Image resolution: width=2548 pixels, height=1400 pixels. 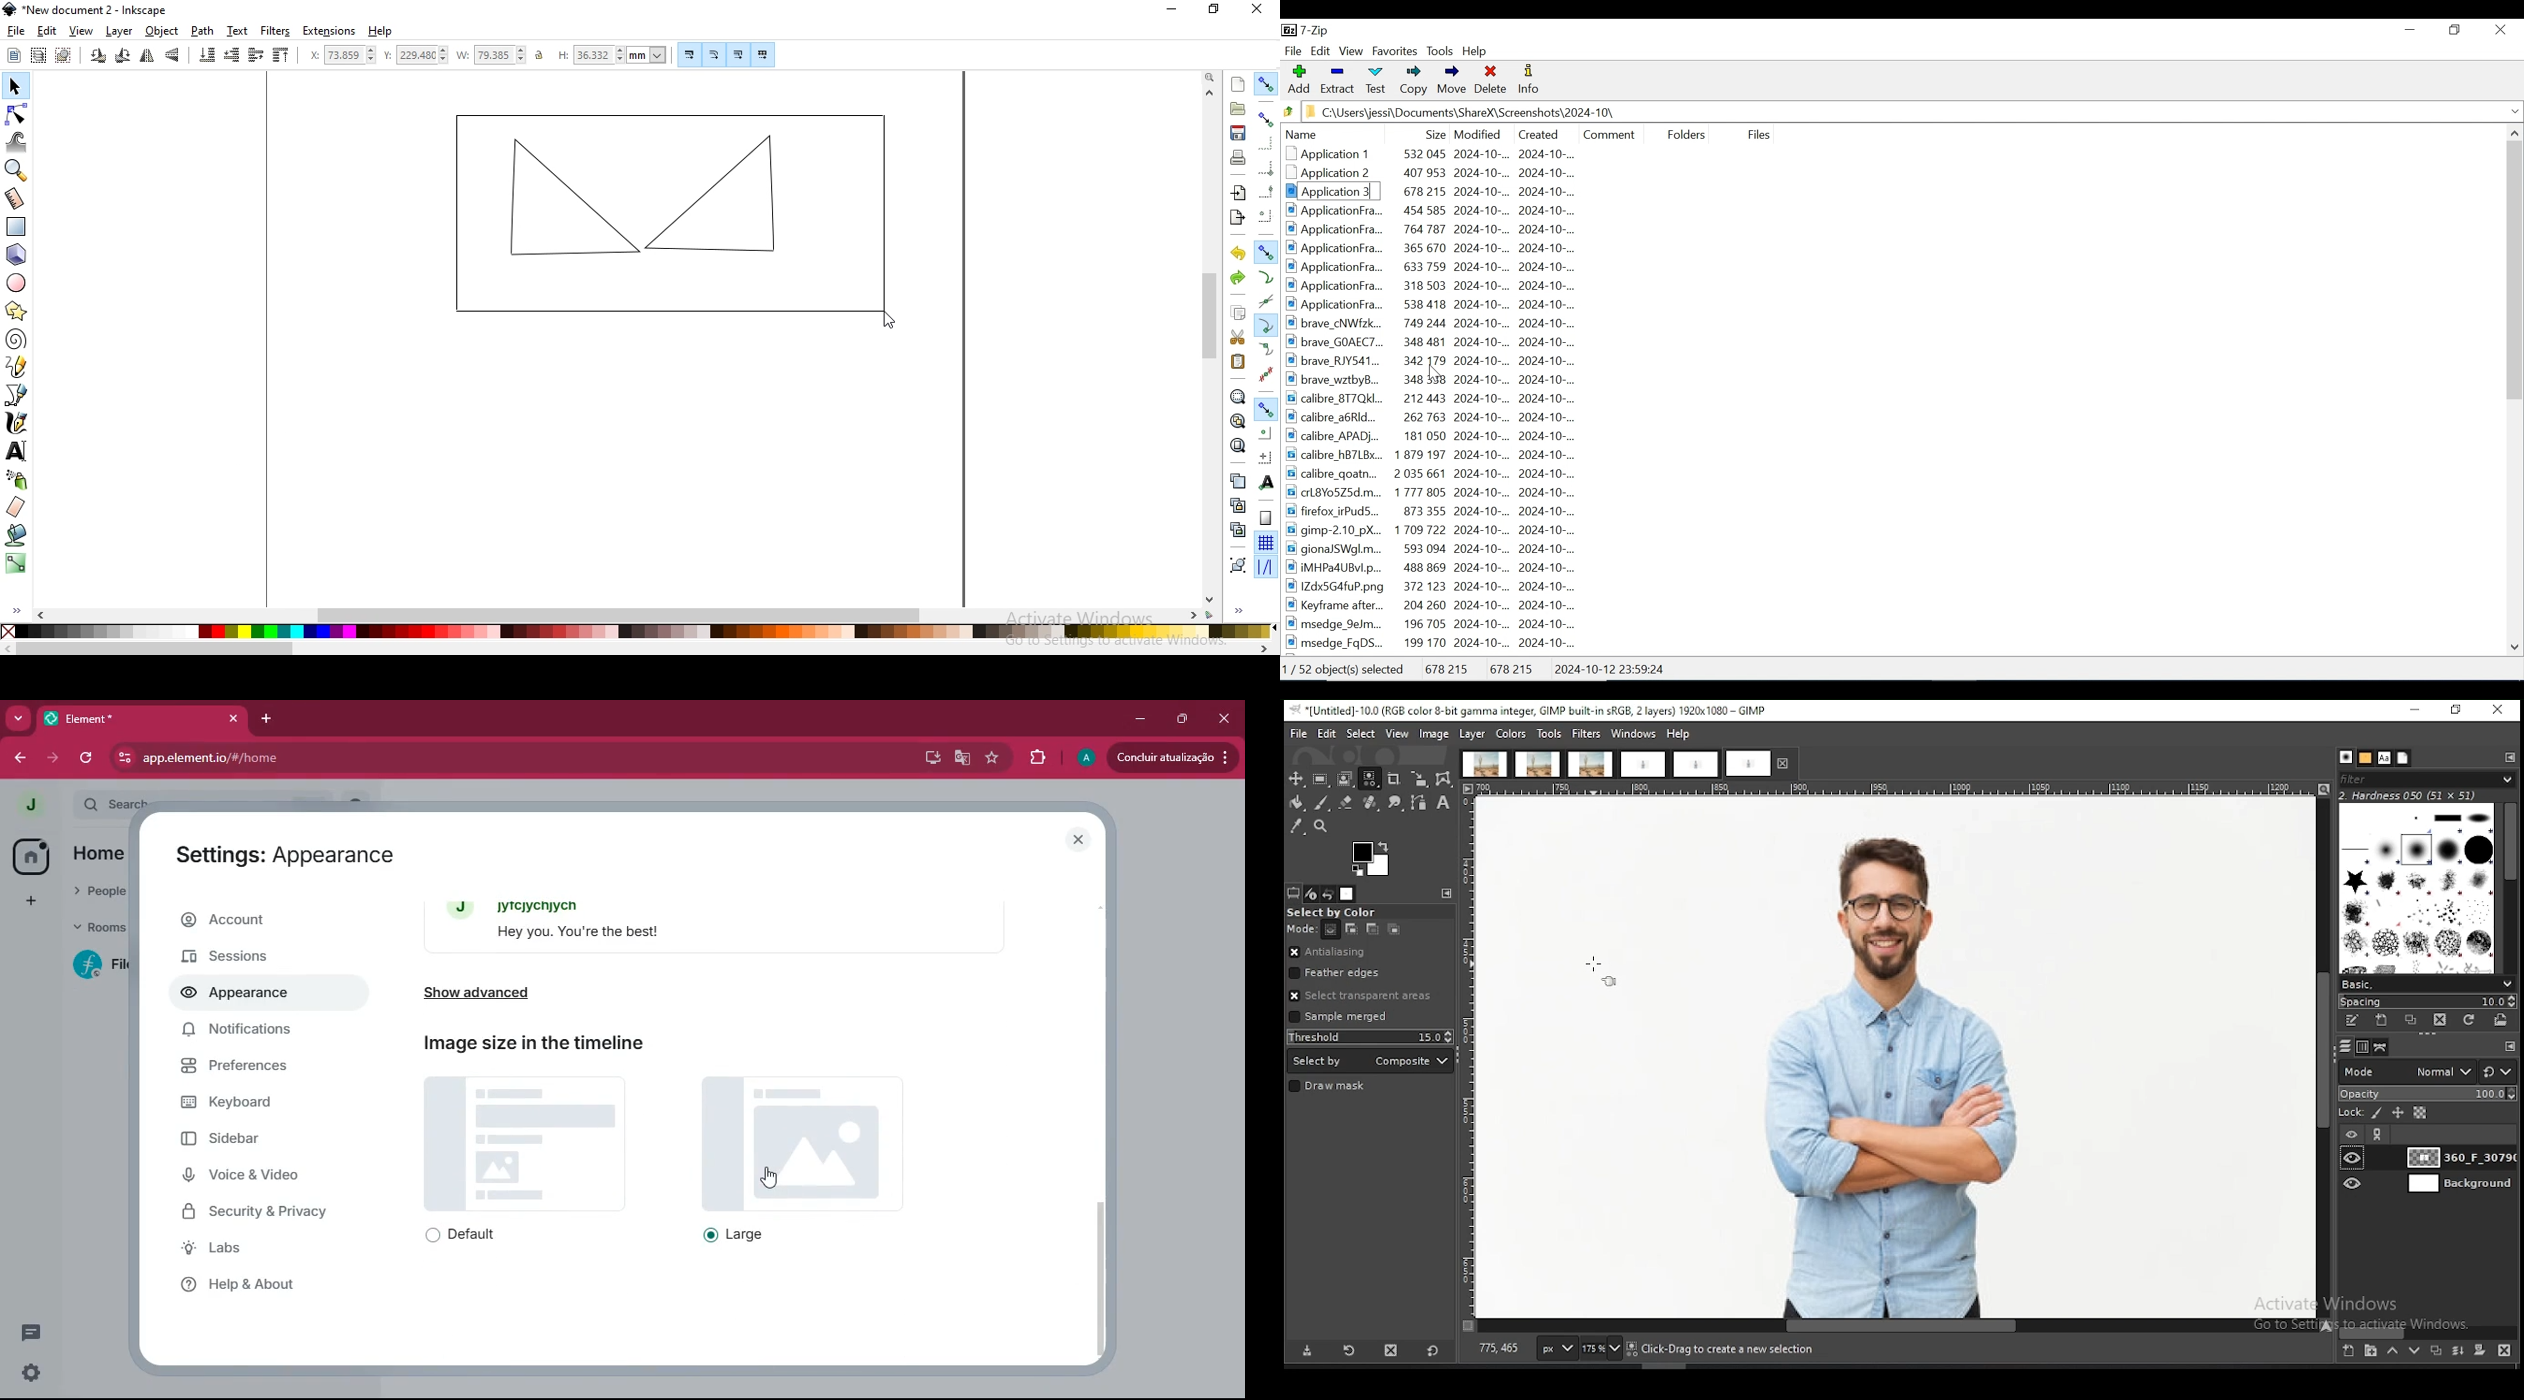 I want to click on project tab, so click(x=1539, y=764).